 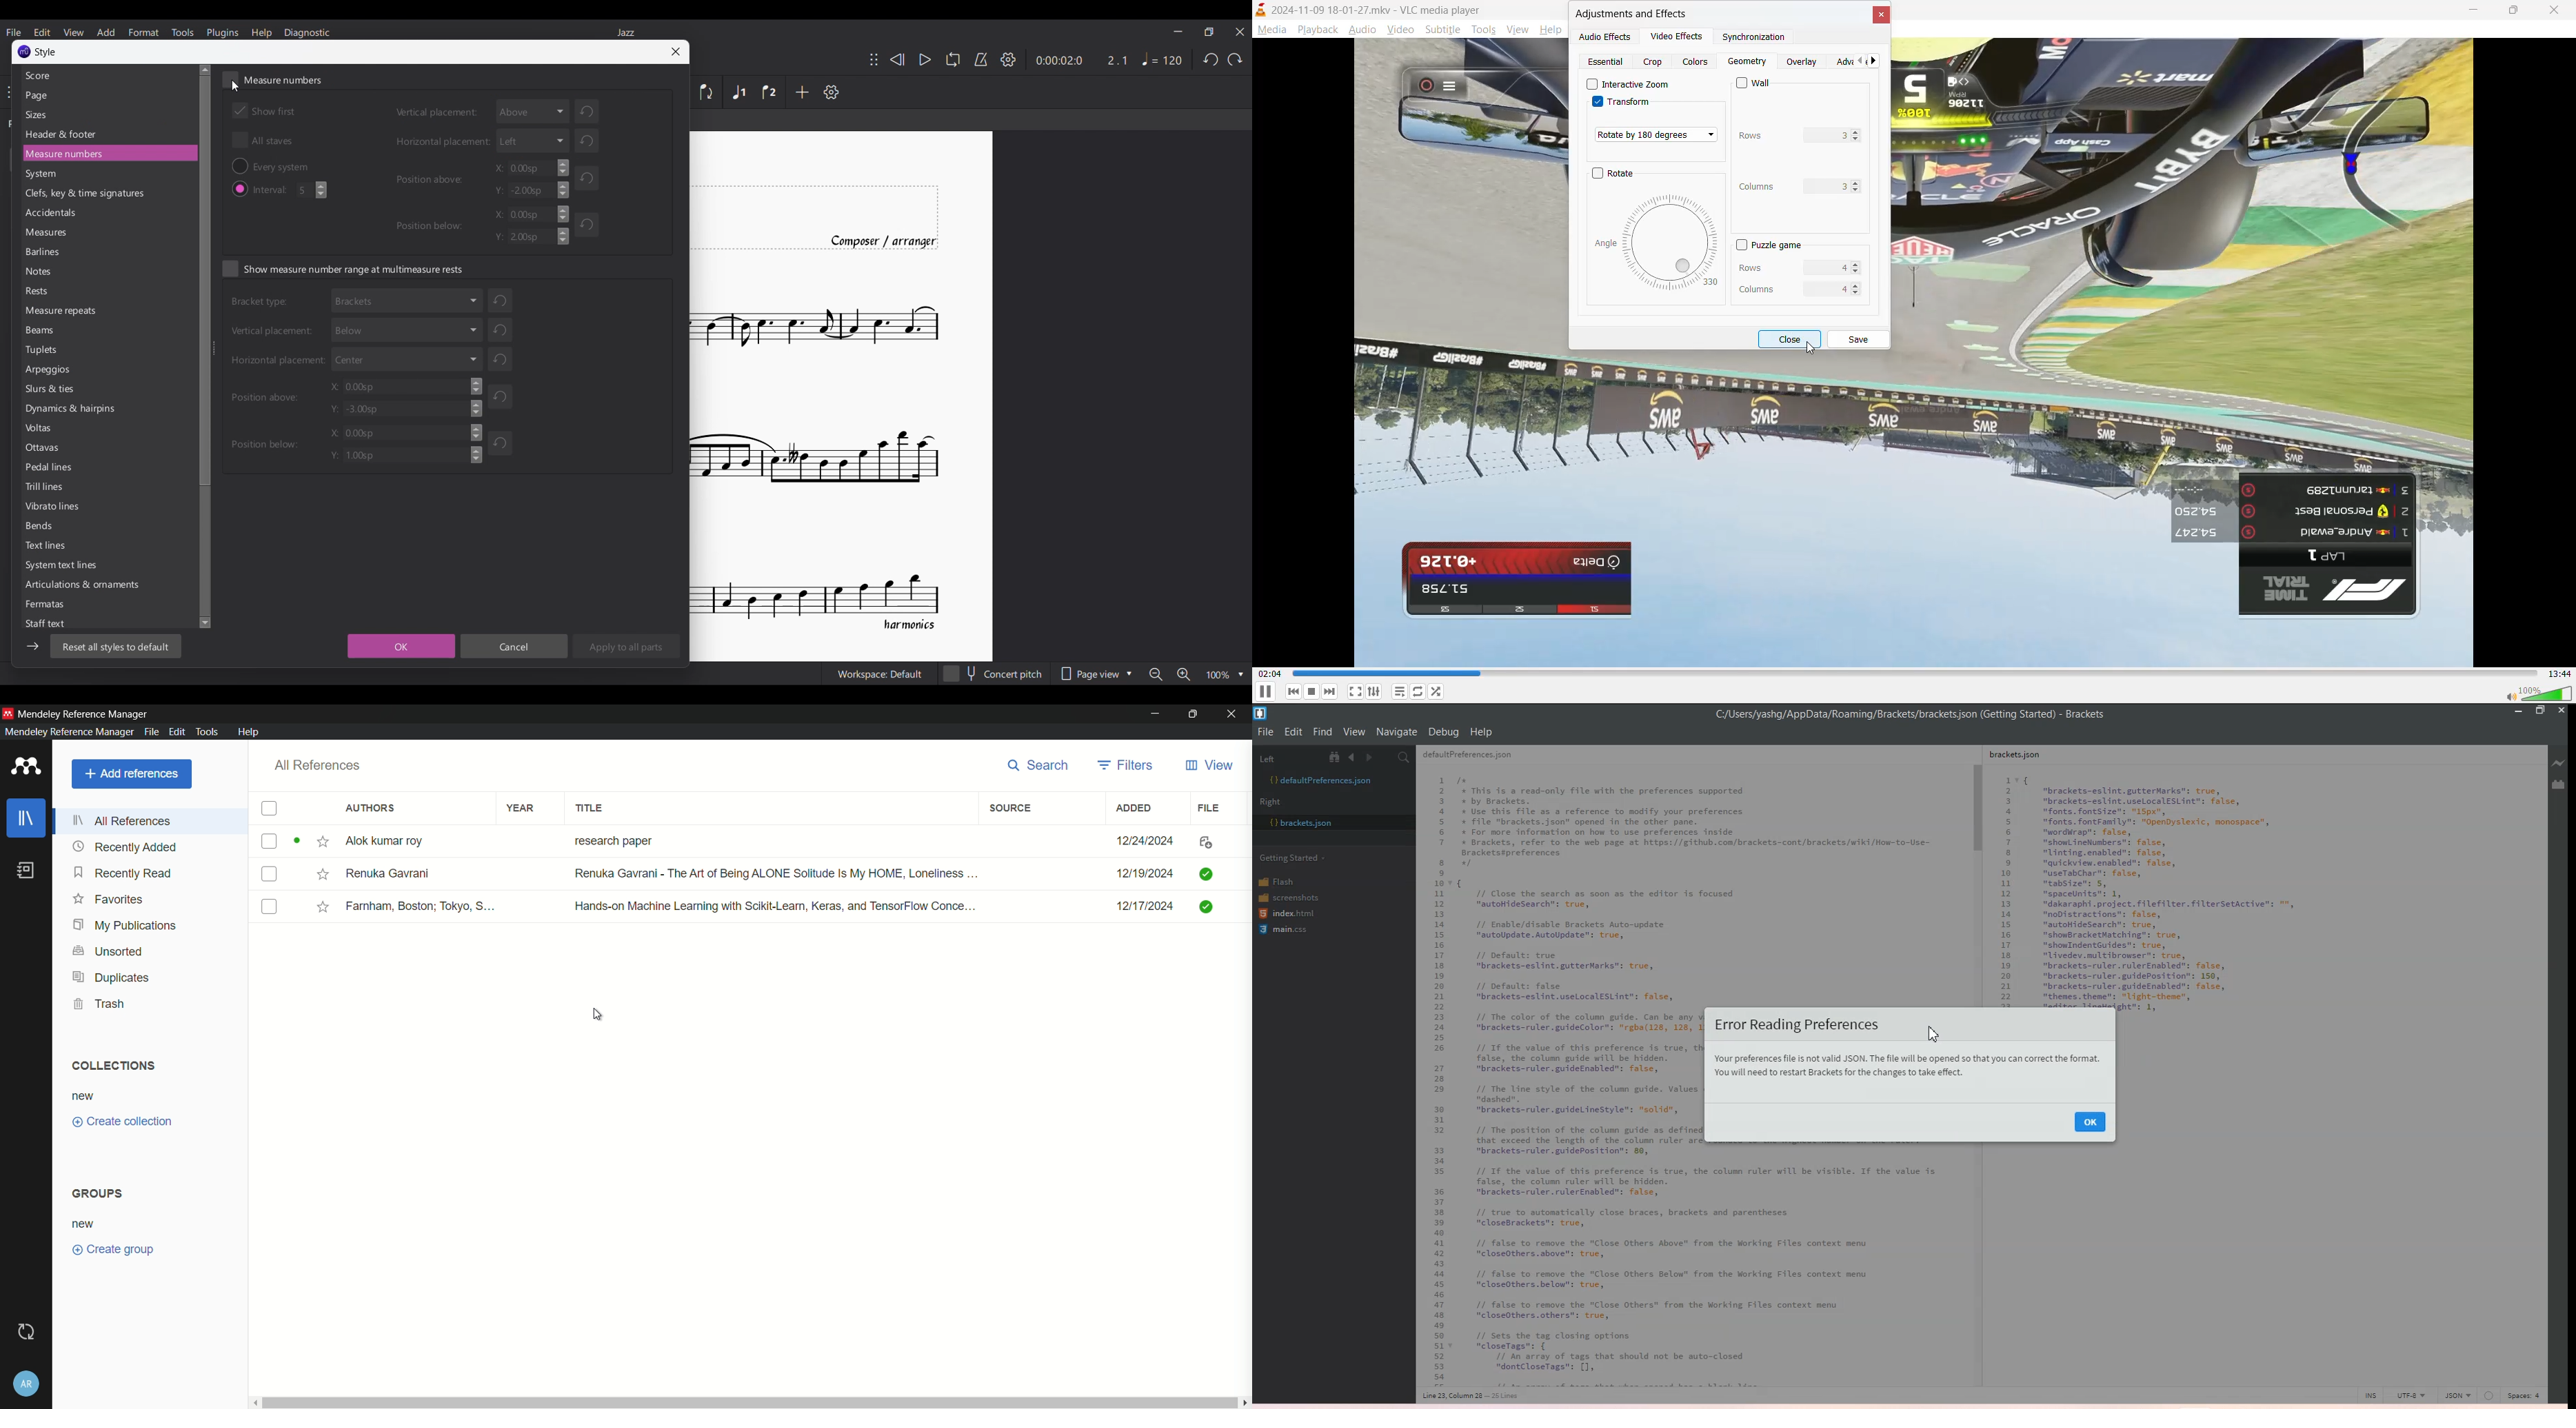 I want to click on search, so click(x=1040, y=766).